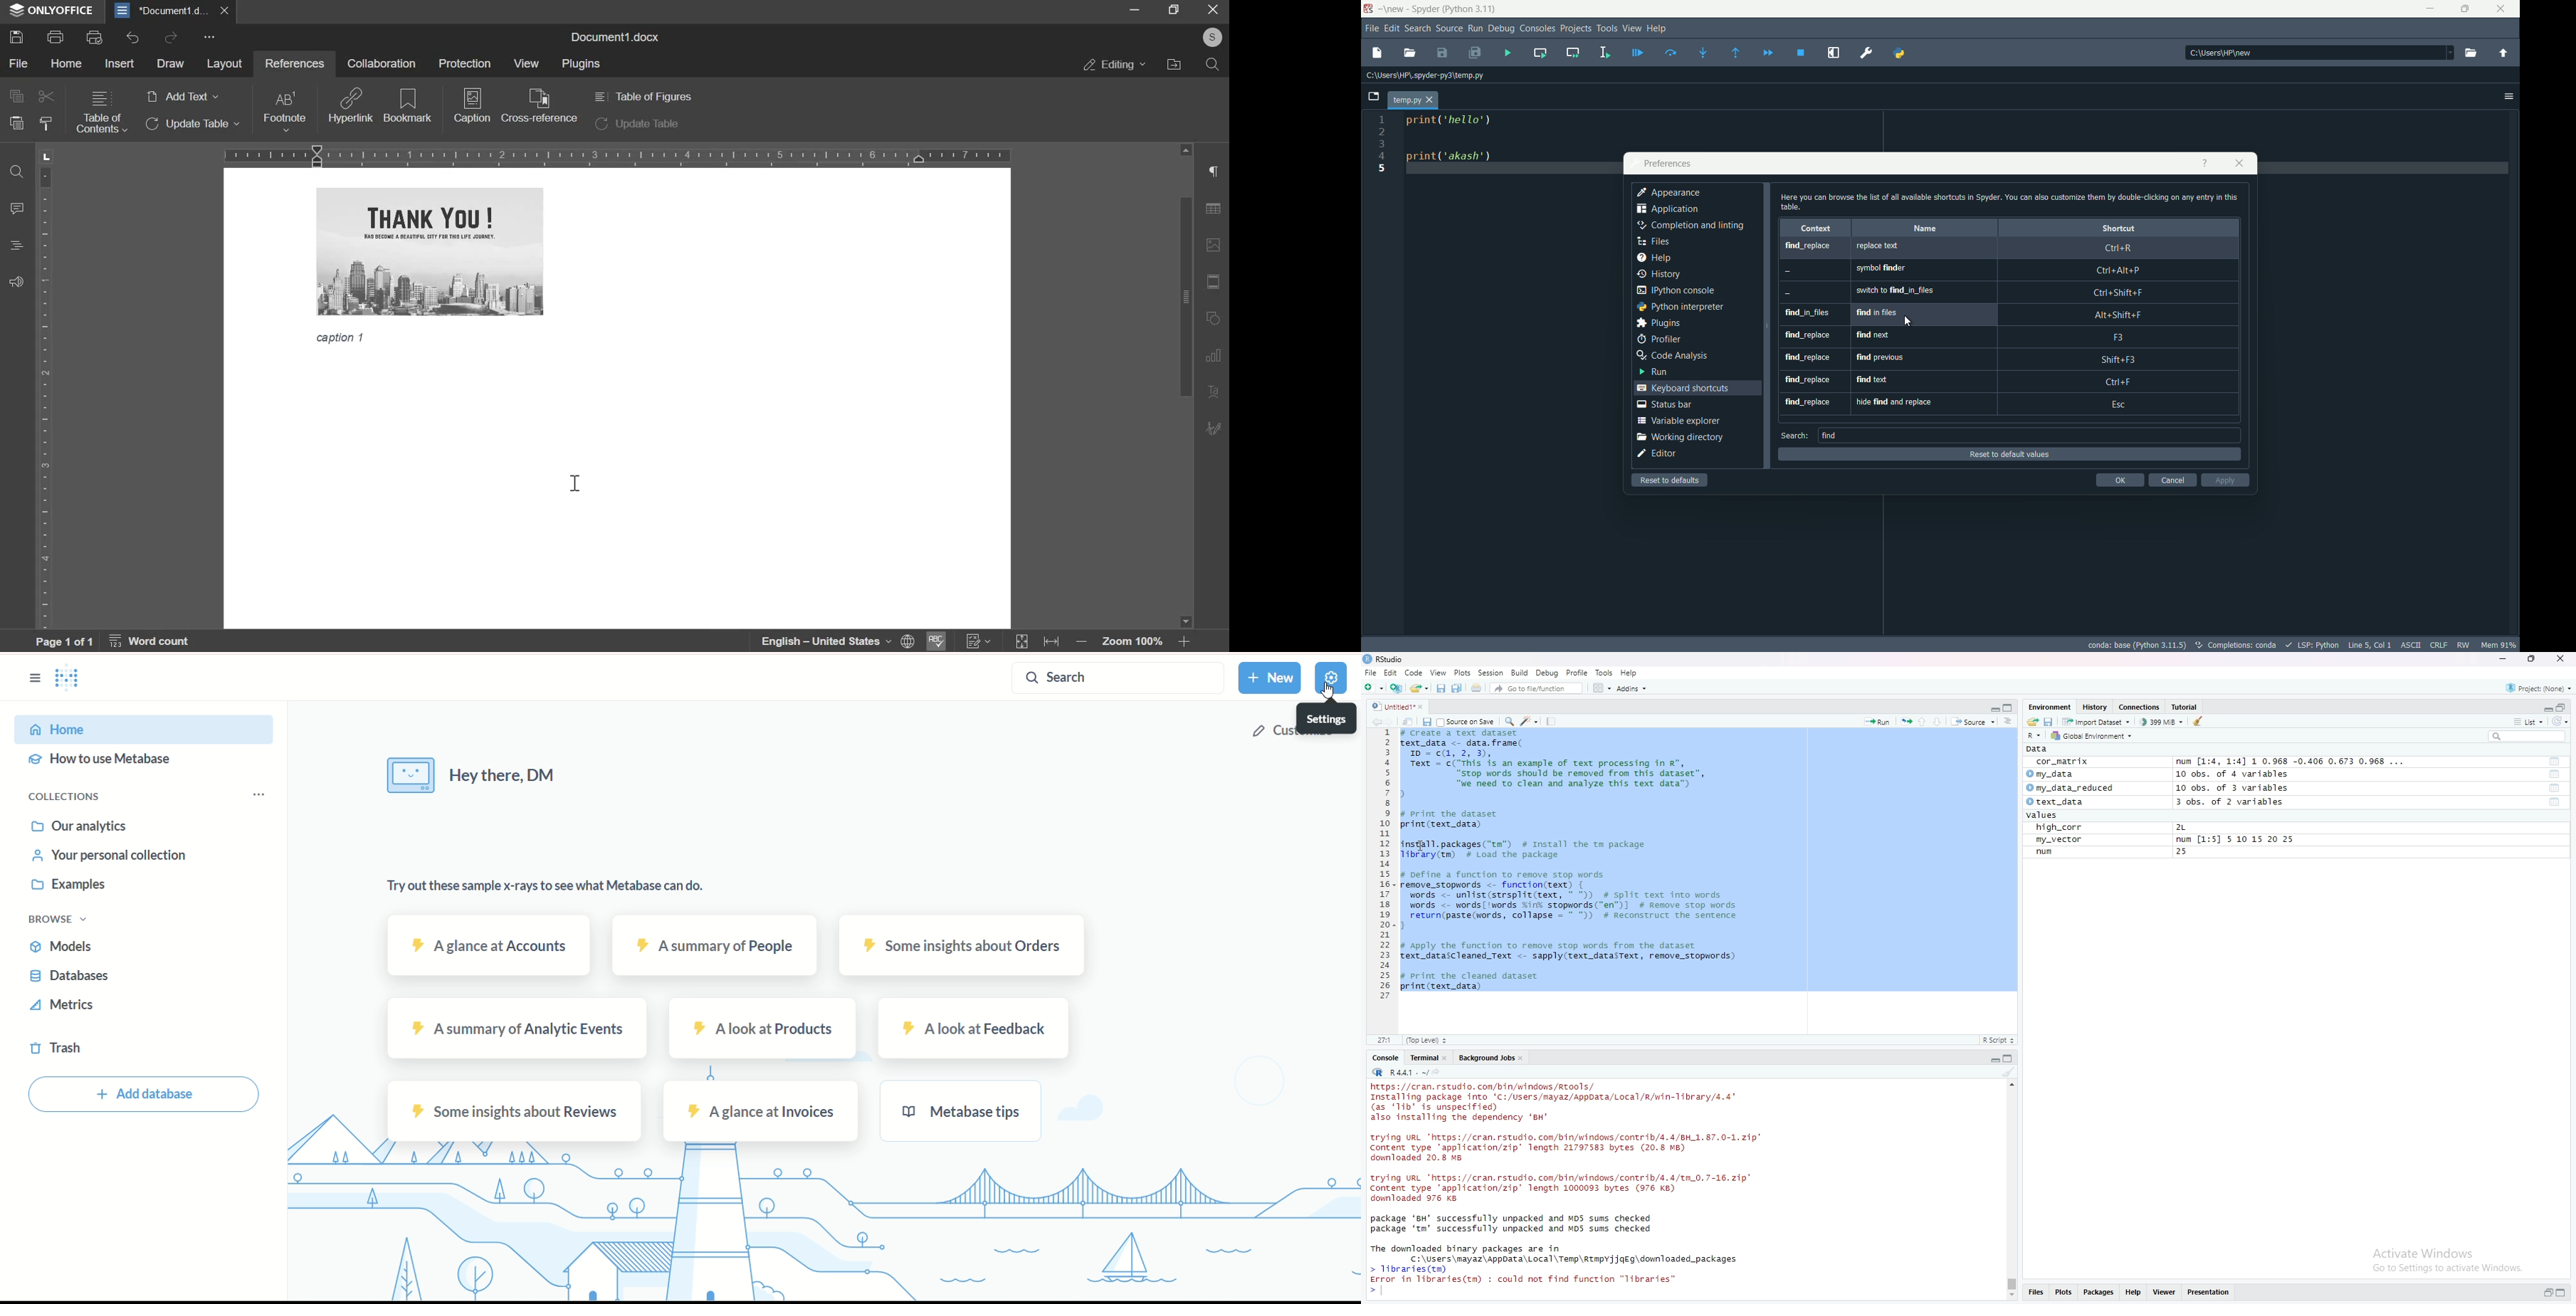  Describe the element at coordinates (430, 251) in the screenshot. I see `image` at that location.